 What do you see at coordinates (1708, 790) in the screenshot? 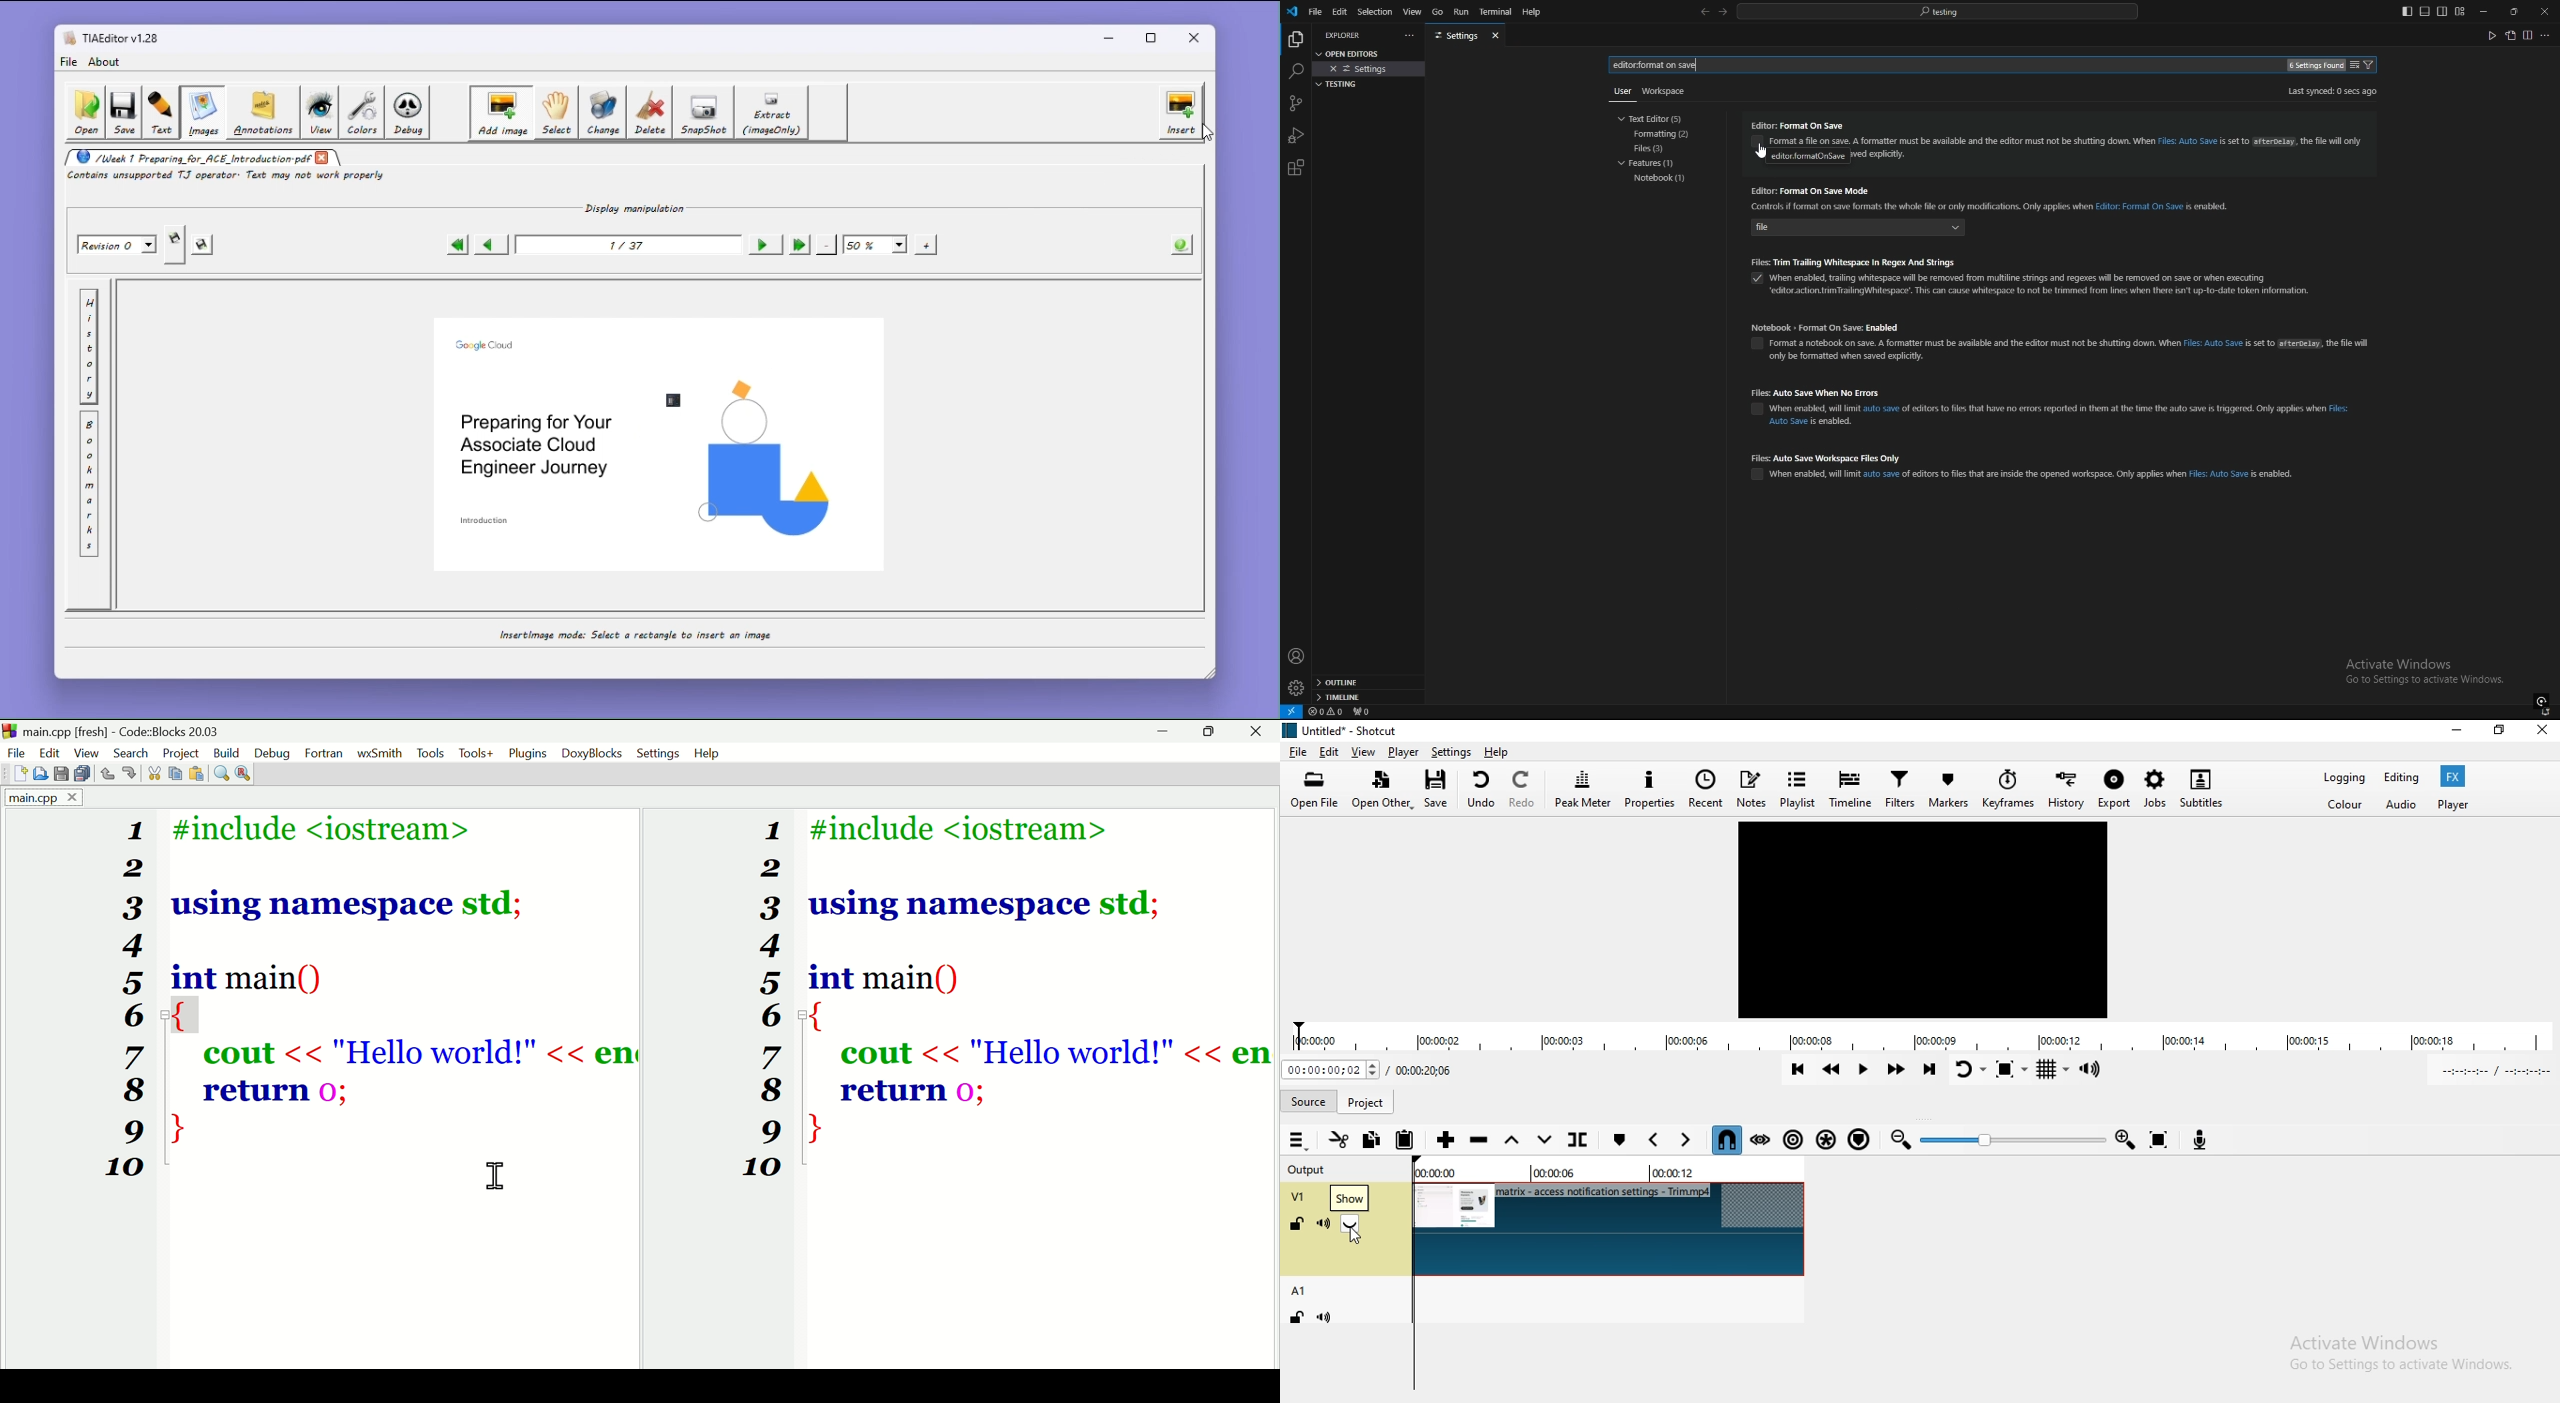
I see `Recent` at bounding box center [1708, 790].